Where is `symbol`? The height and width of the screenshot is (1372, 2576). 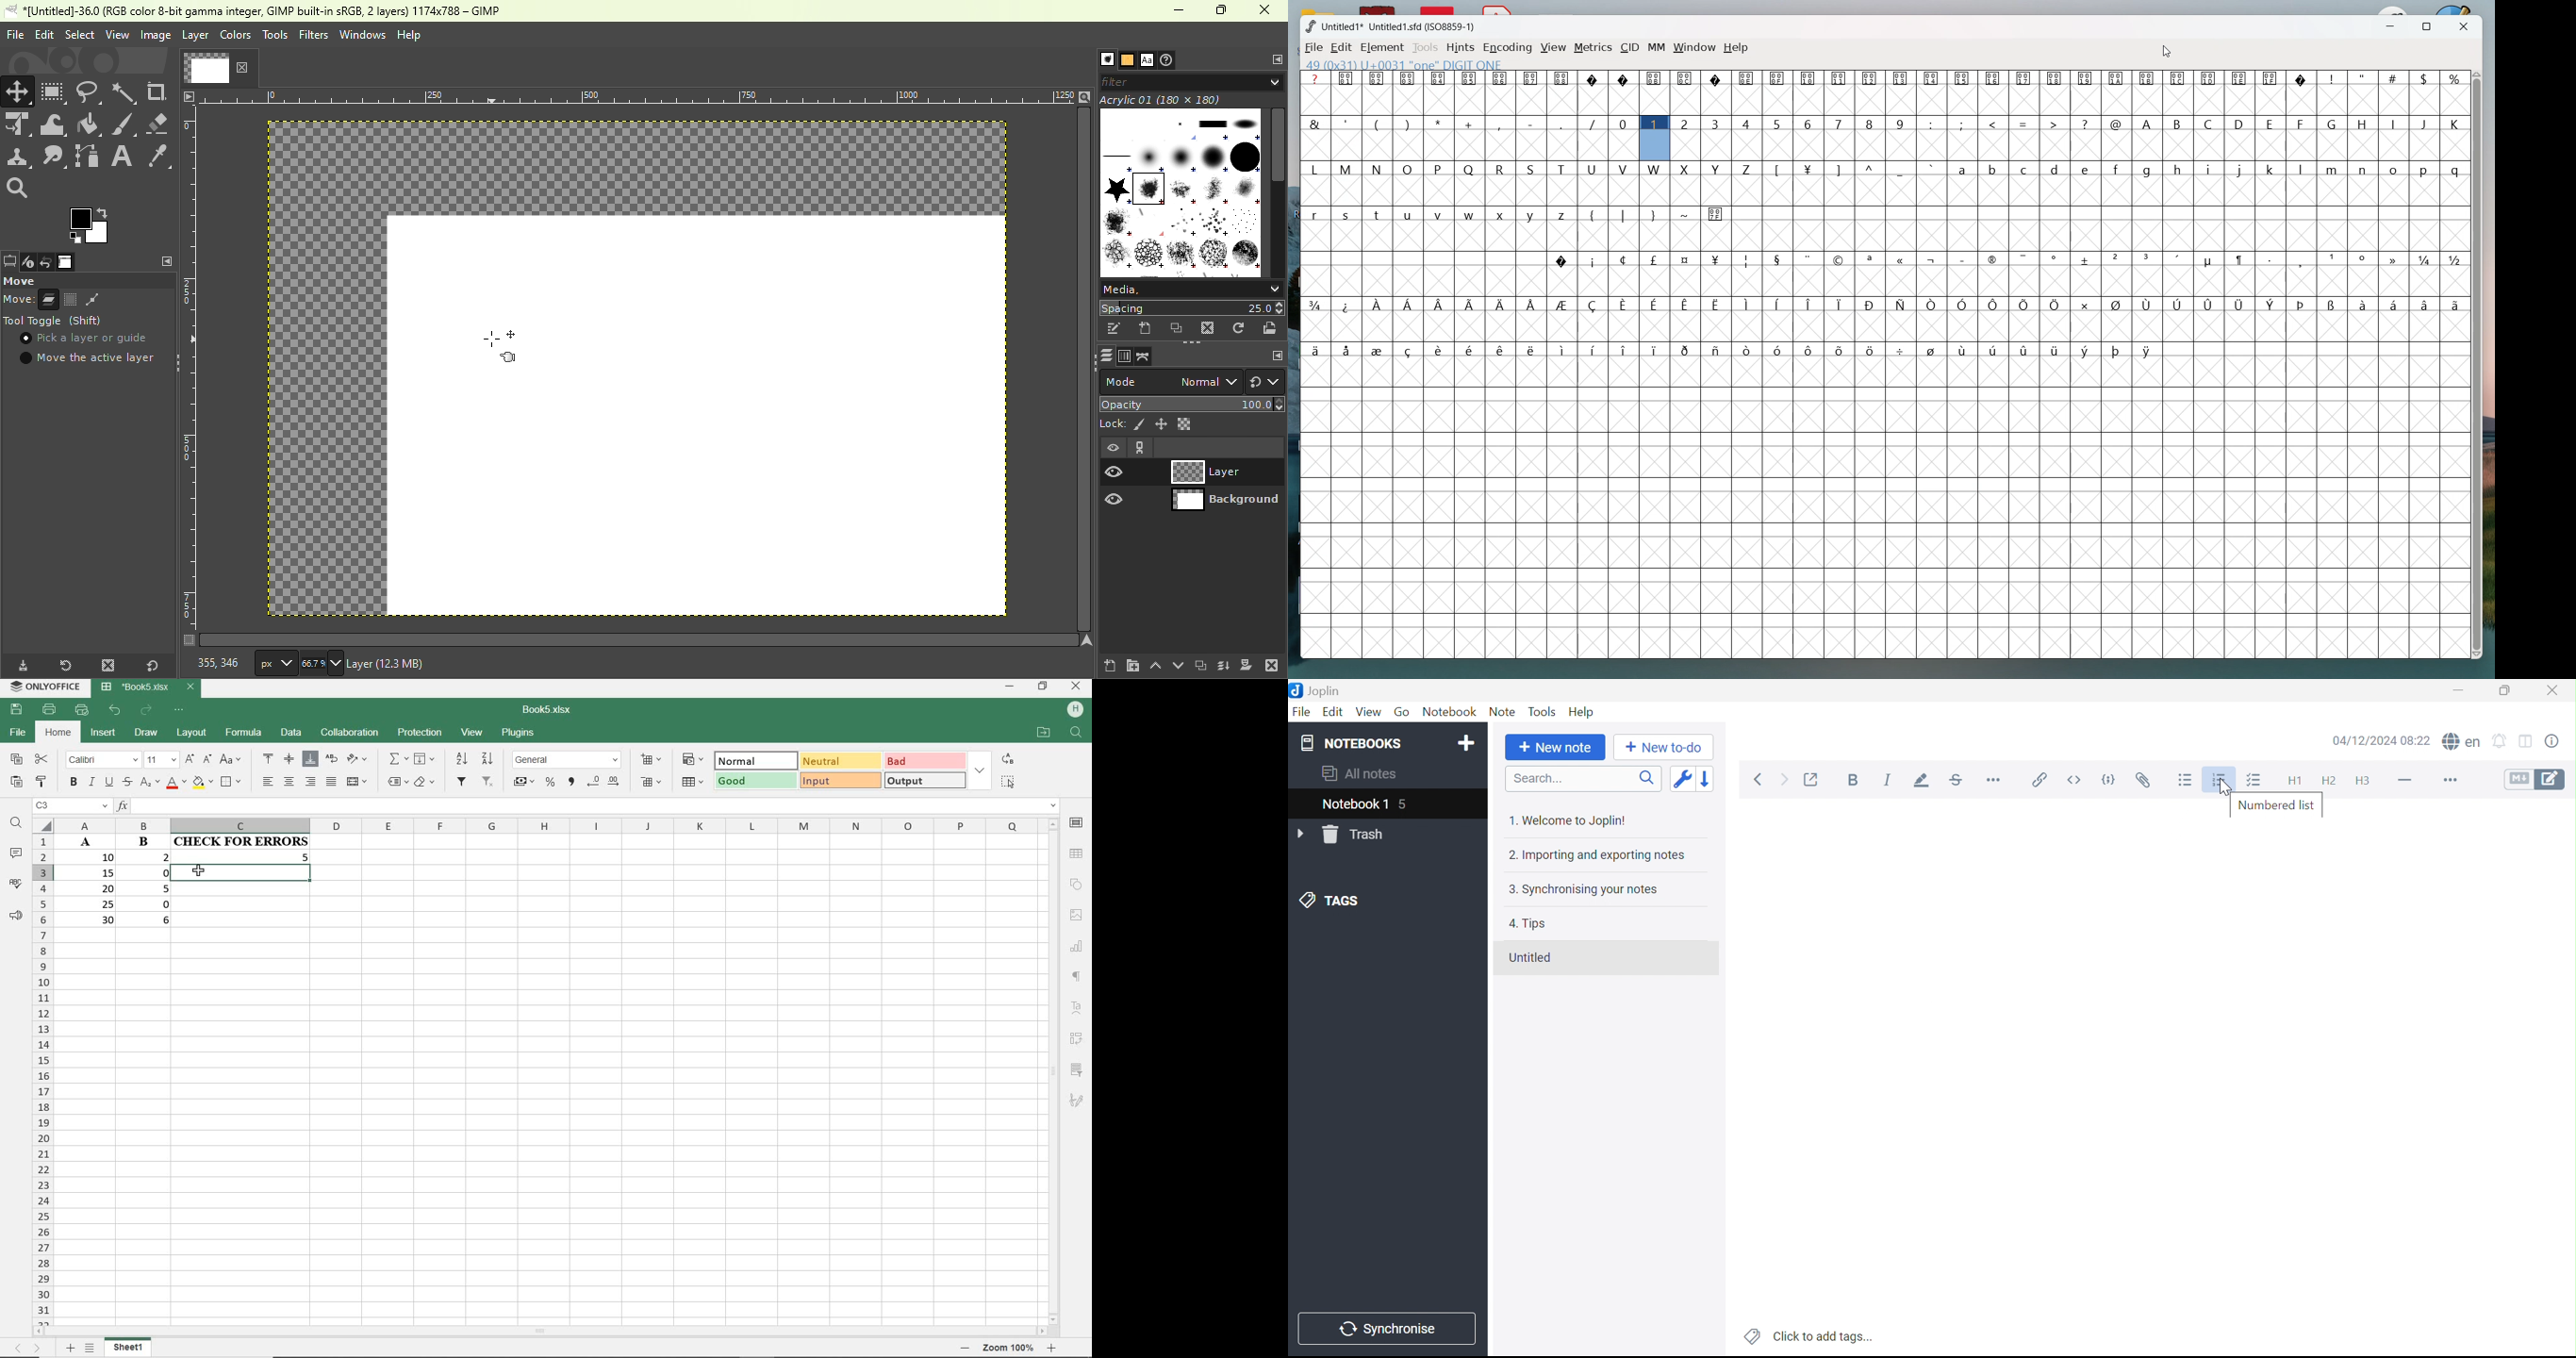 symbol is located at coordinates (1934, 350).